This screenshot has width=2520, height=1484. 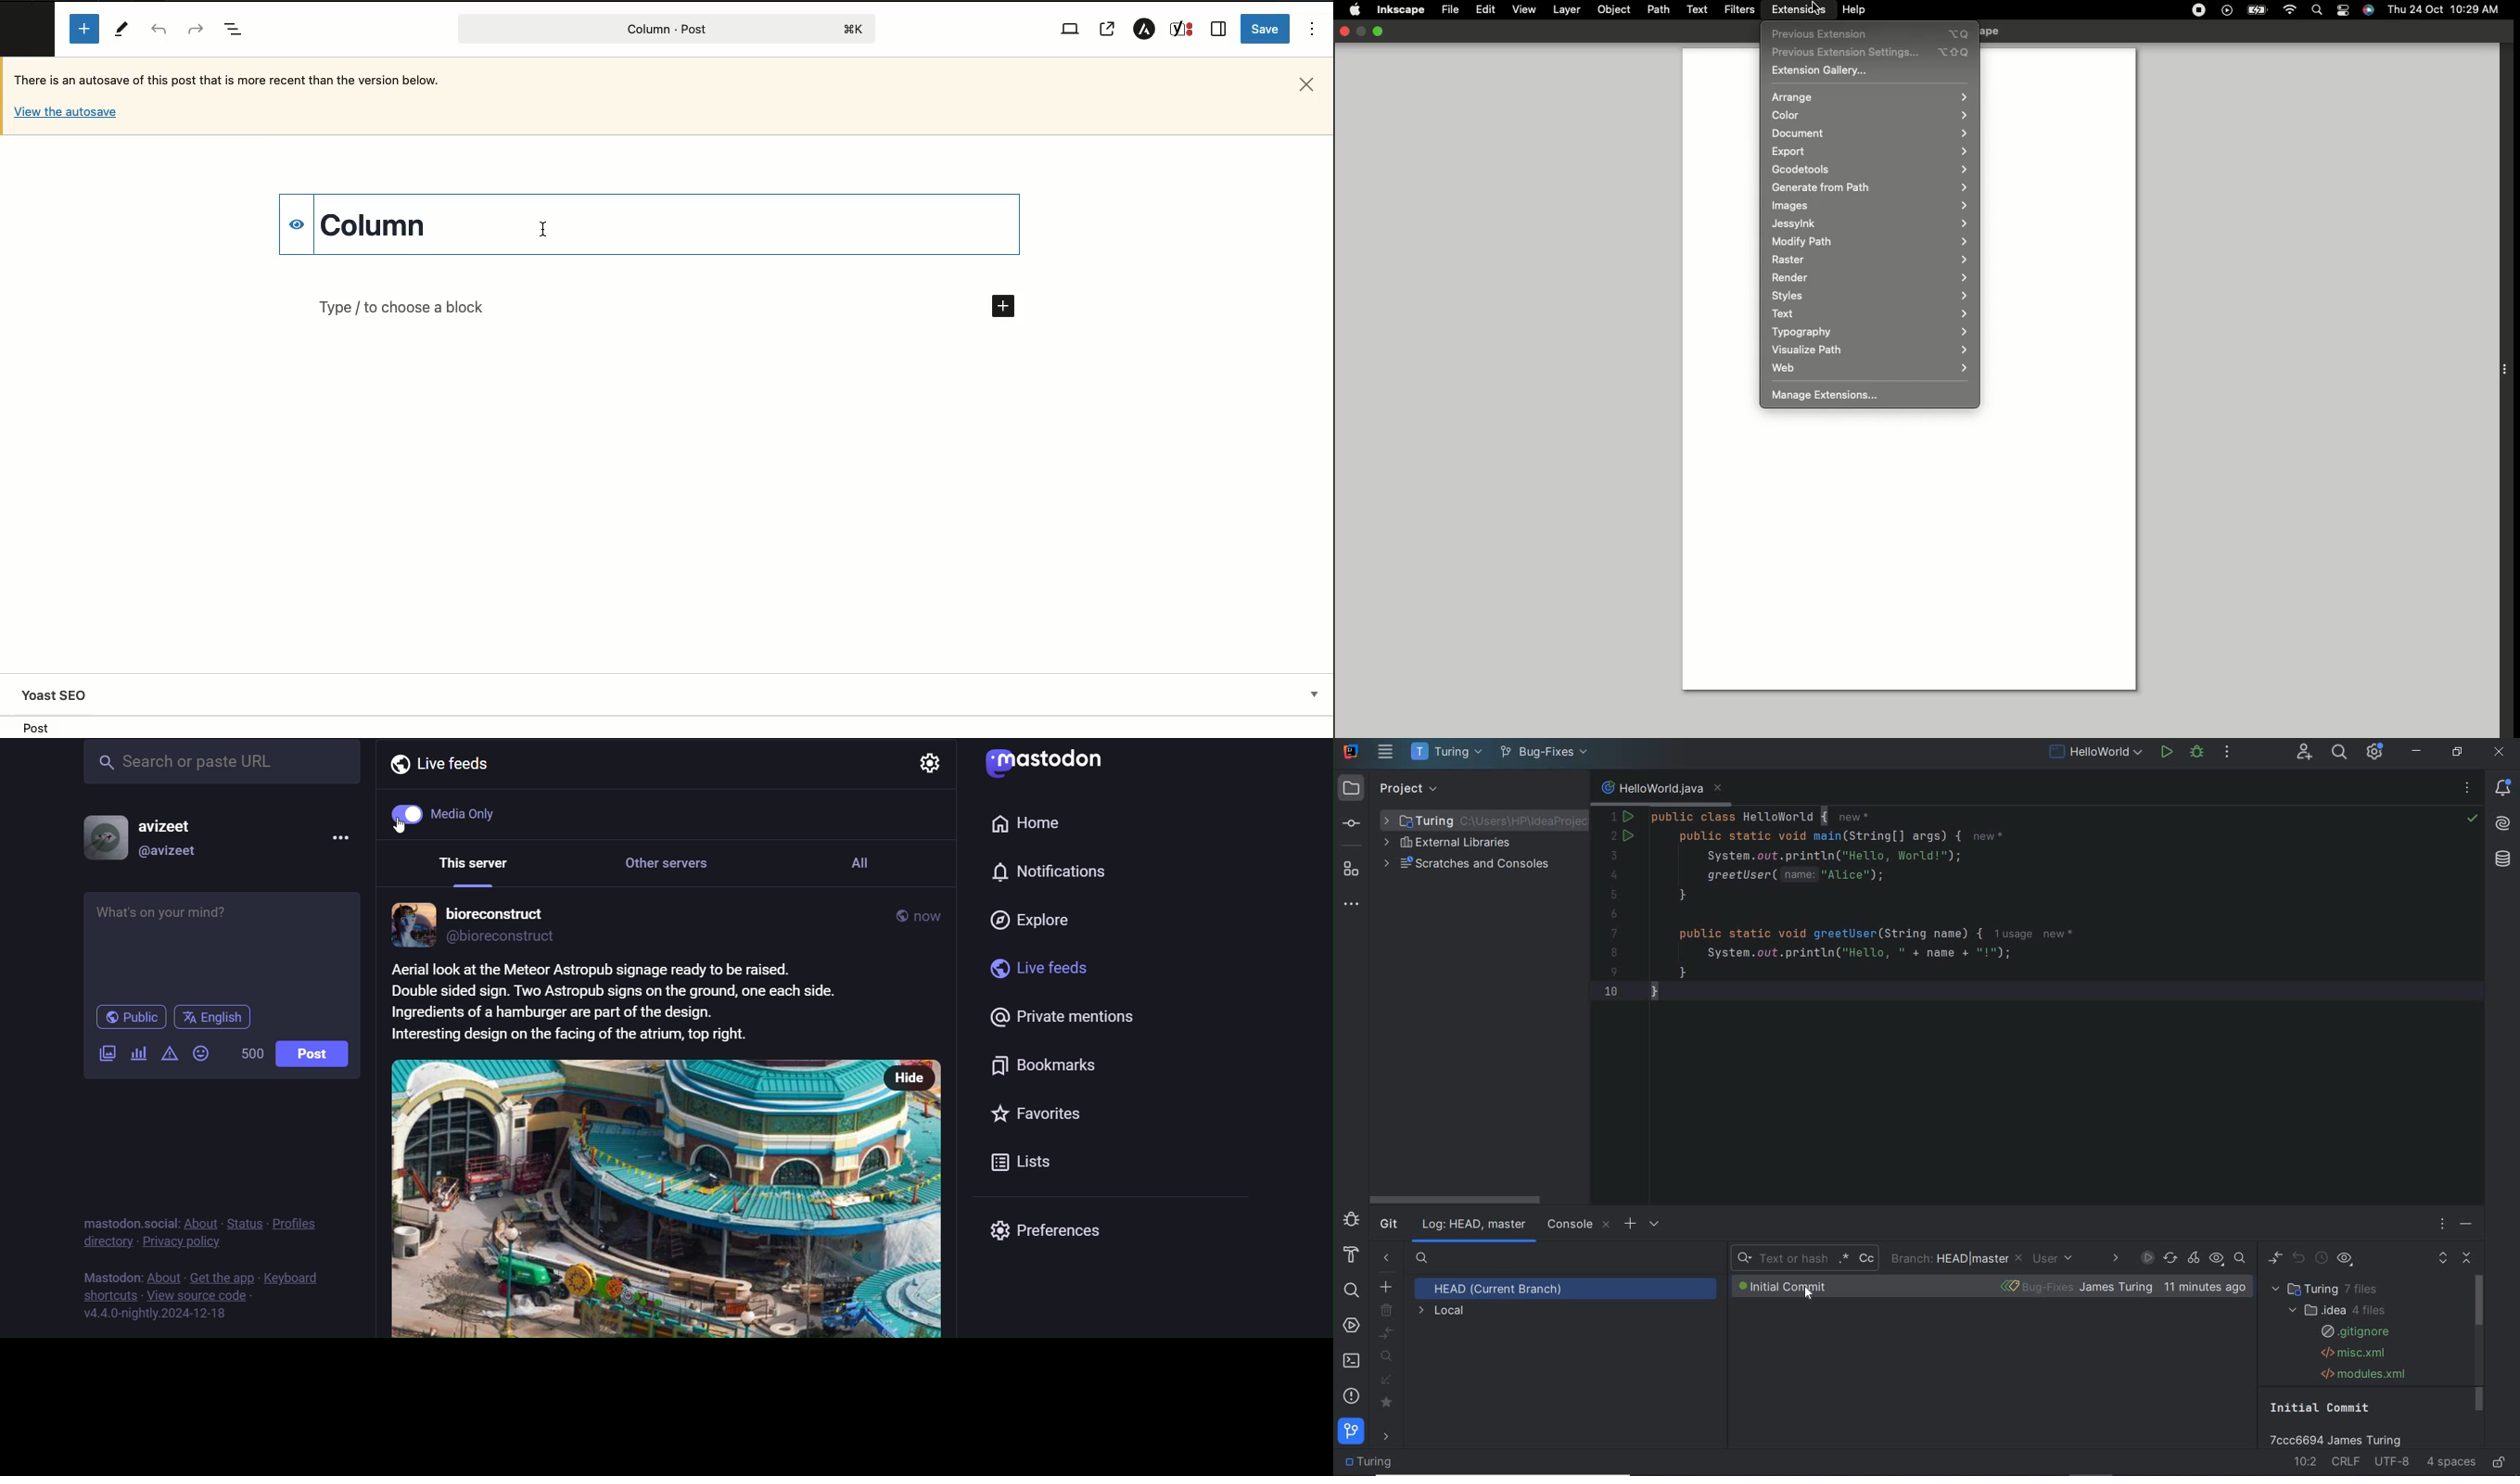 What do you see at coordinates (107, 1245) in the screenshot?
I see `directory` at bounding box center [107, 1245].